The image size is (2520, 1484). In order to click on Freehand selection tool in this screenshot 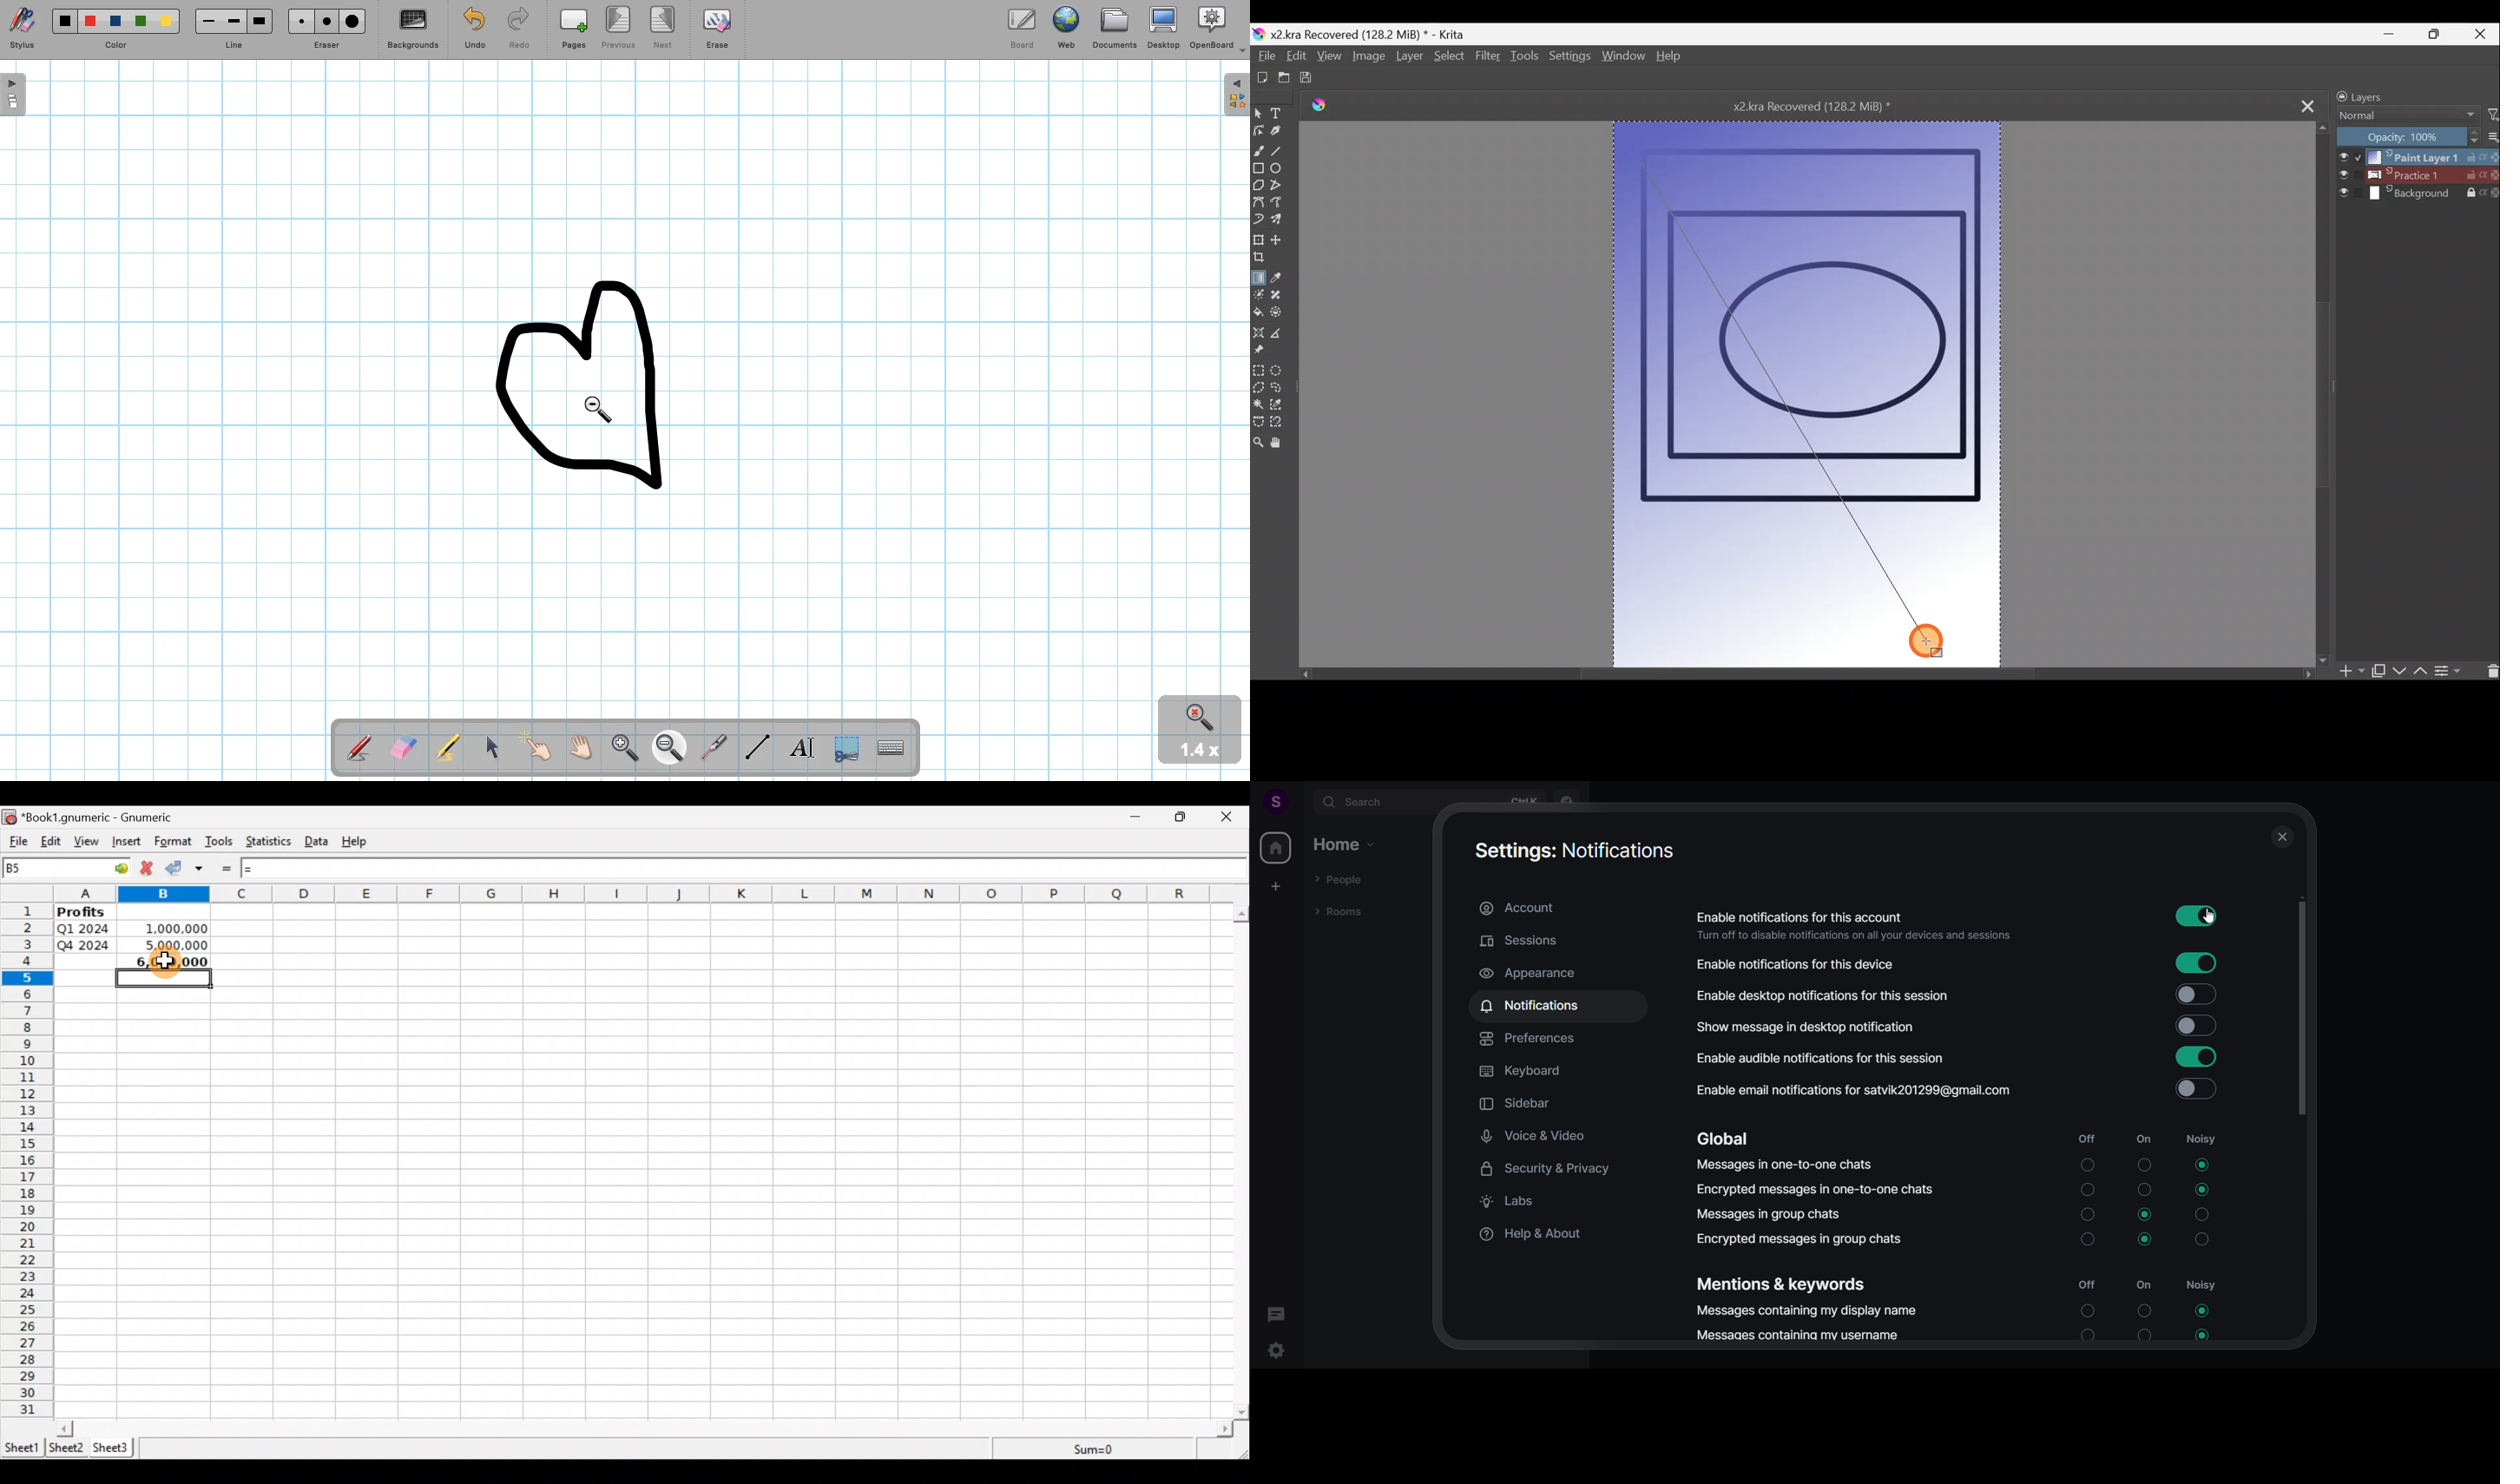, I will do `click(1283, 390)`.